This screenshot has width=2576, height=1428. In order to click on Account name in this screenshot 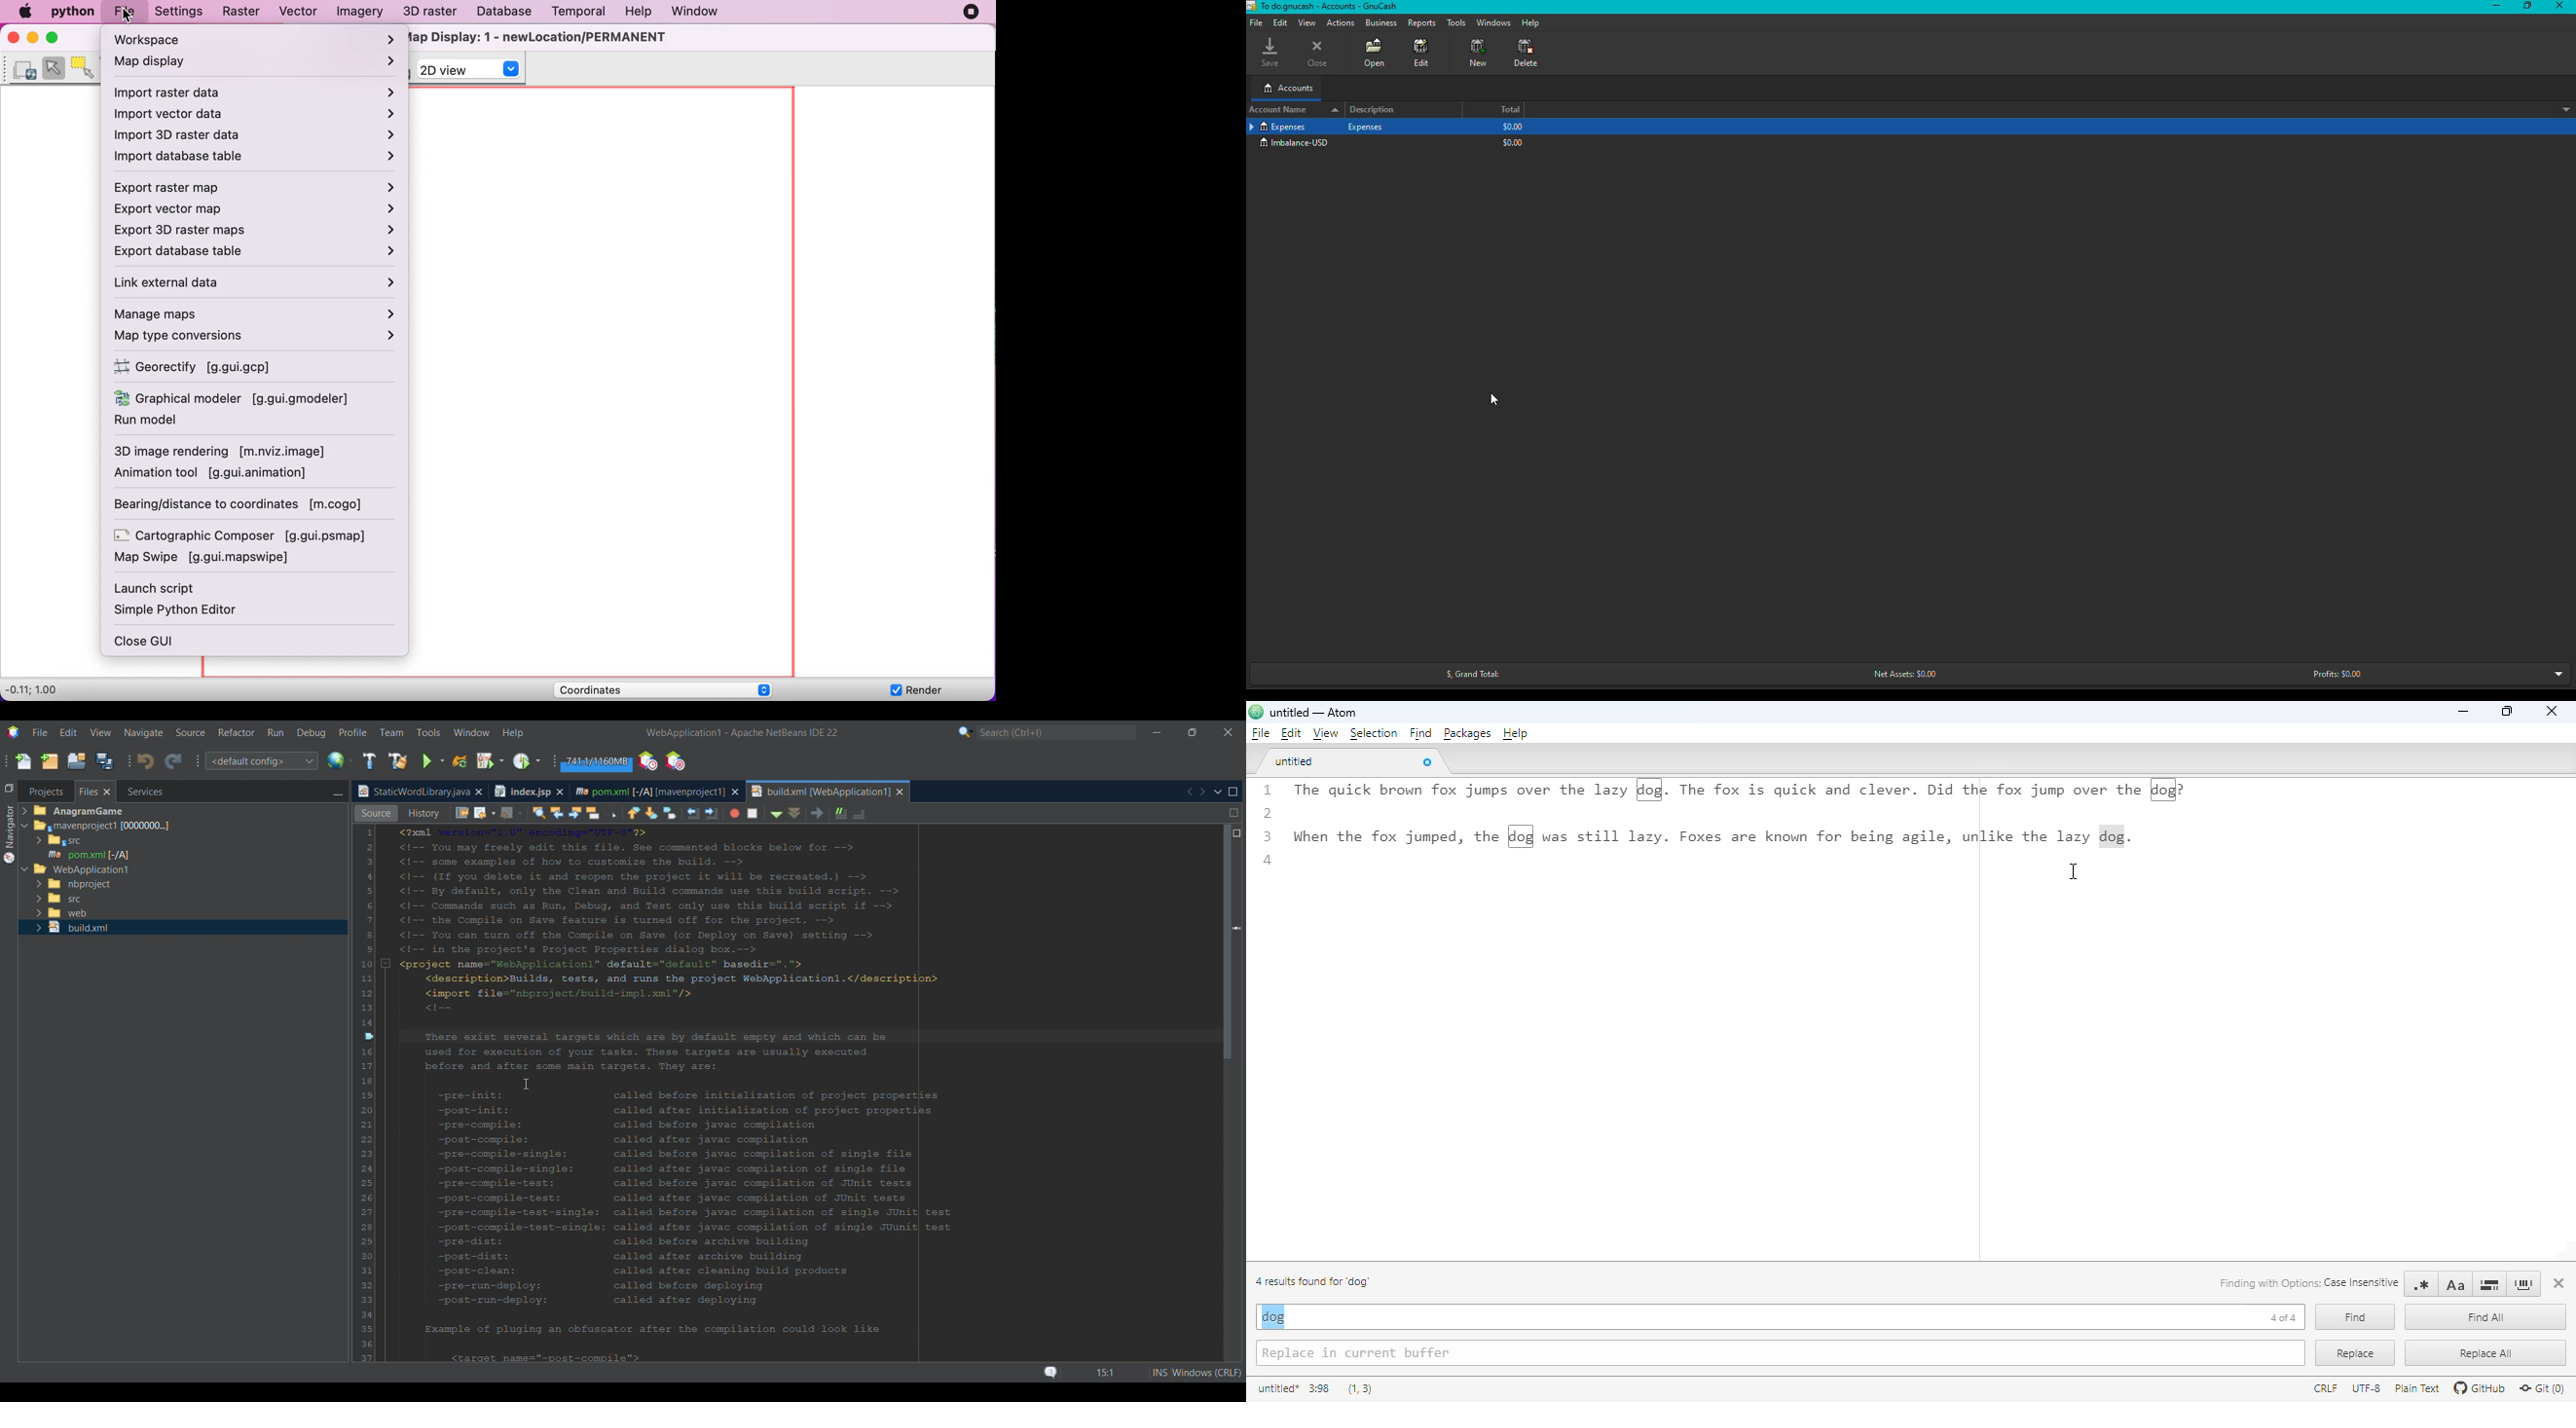, I will do `click(1280, 110)`.